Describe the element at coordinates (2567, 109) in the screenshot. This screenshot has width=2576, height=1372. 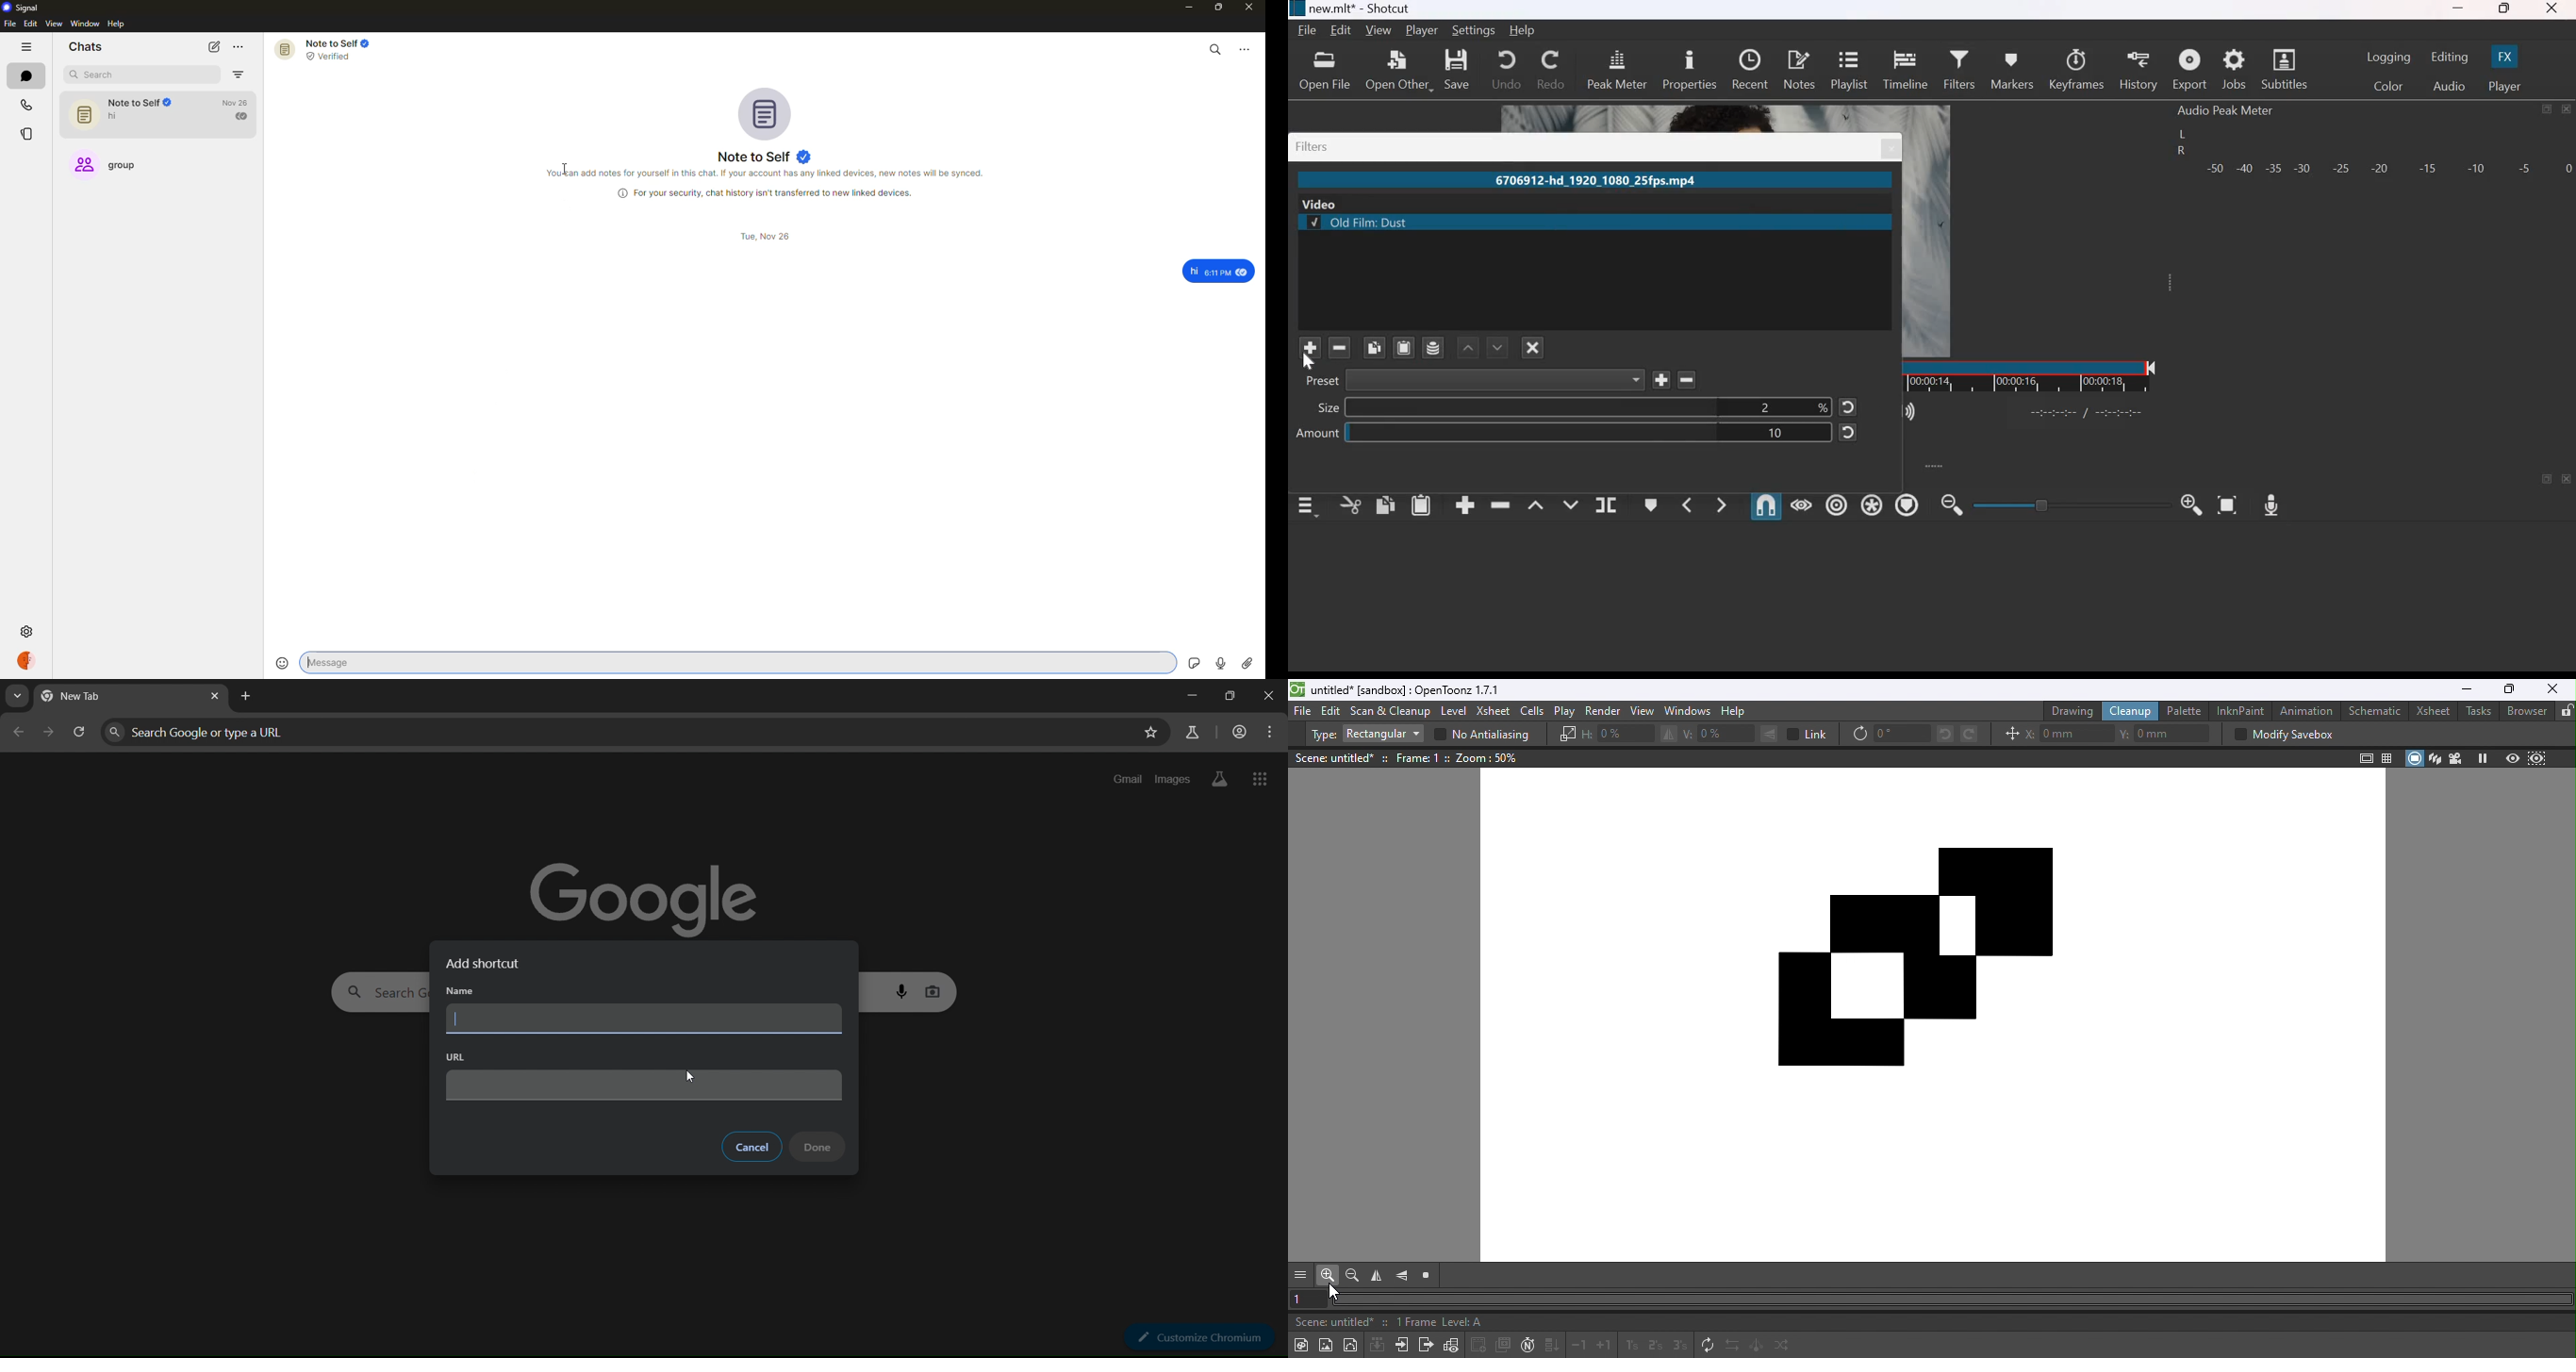
I see `Close` at that location.